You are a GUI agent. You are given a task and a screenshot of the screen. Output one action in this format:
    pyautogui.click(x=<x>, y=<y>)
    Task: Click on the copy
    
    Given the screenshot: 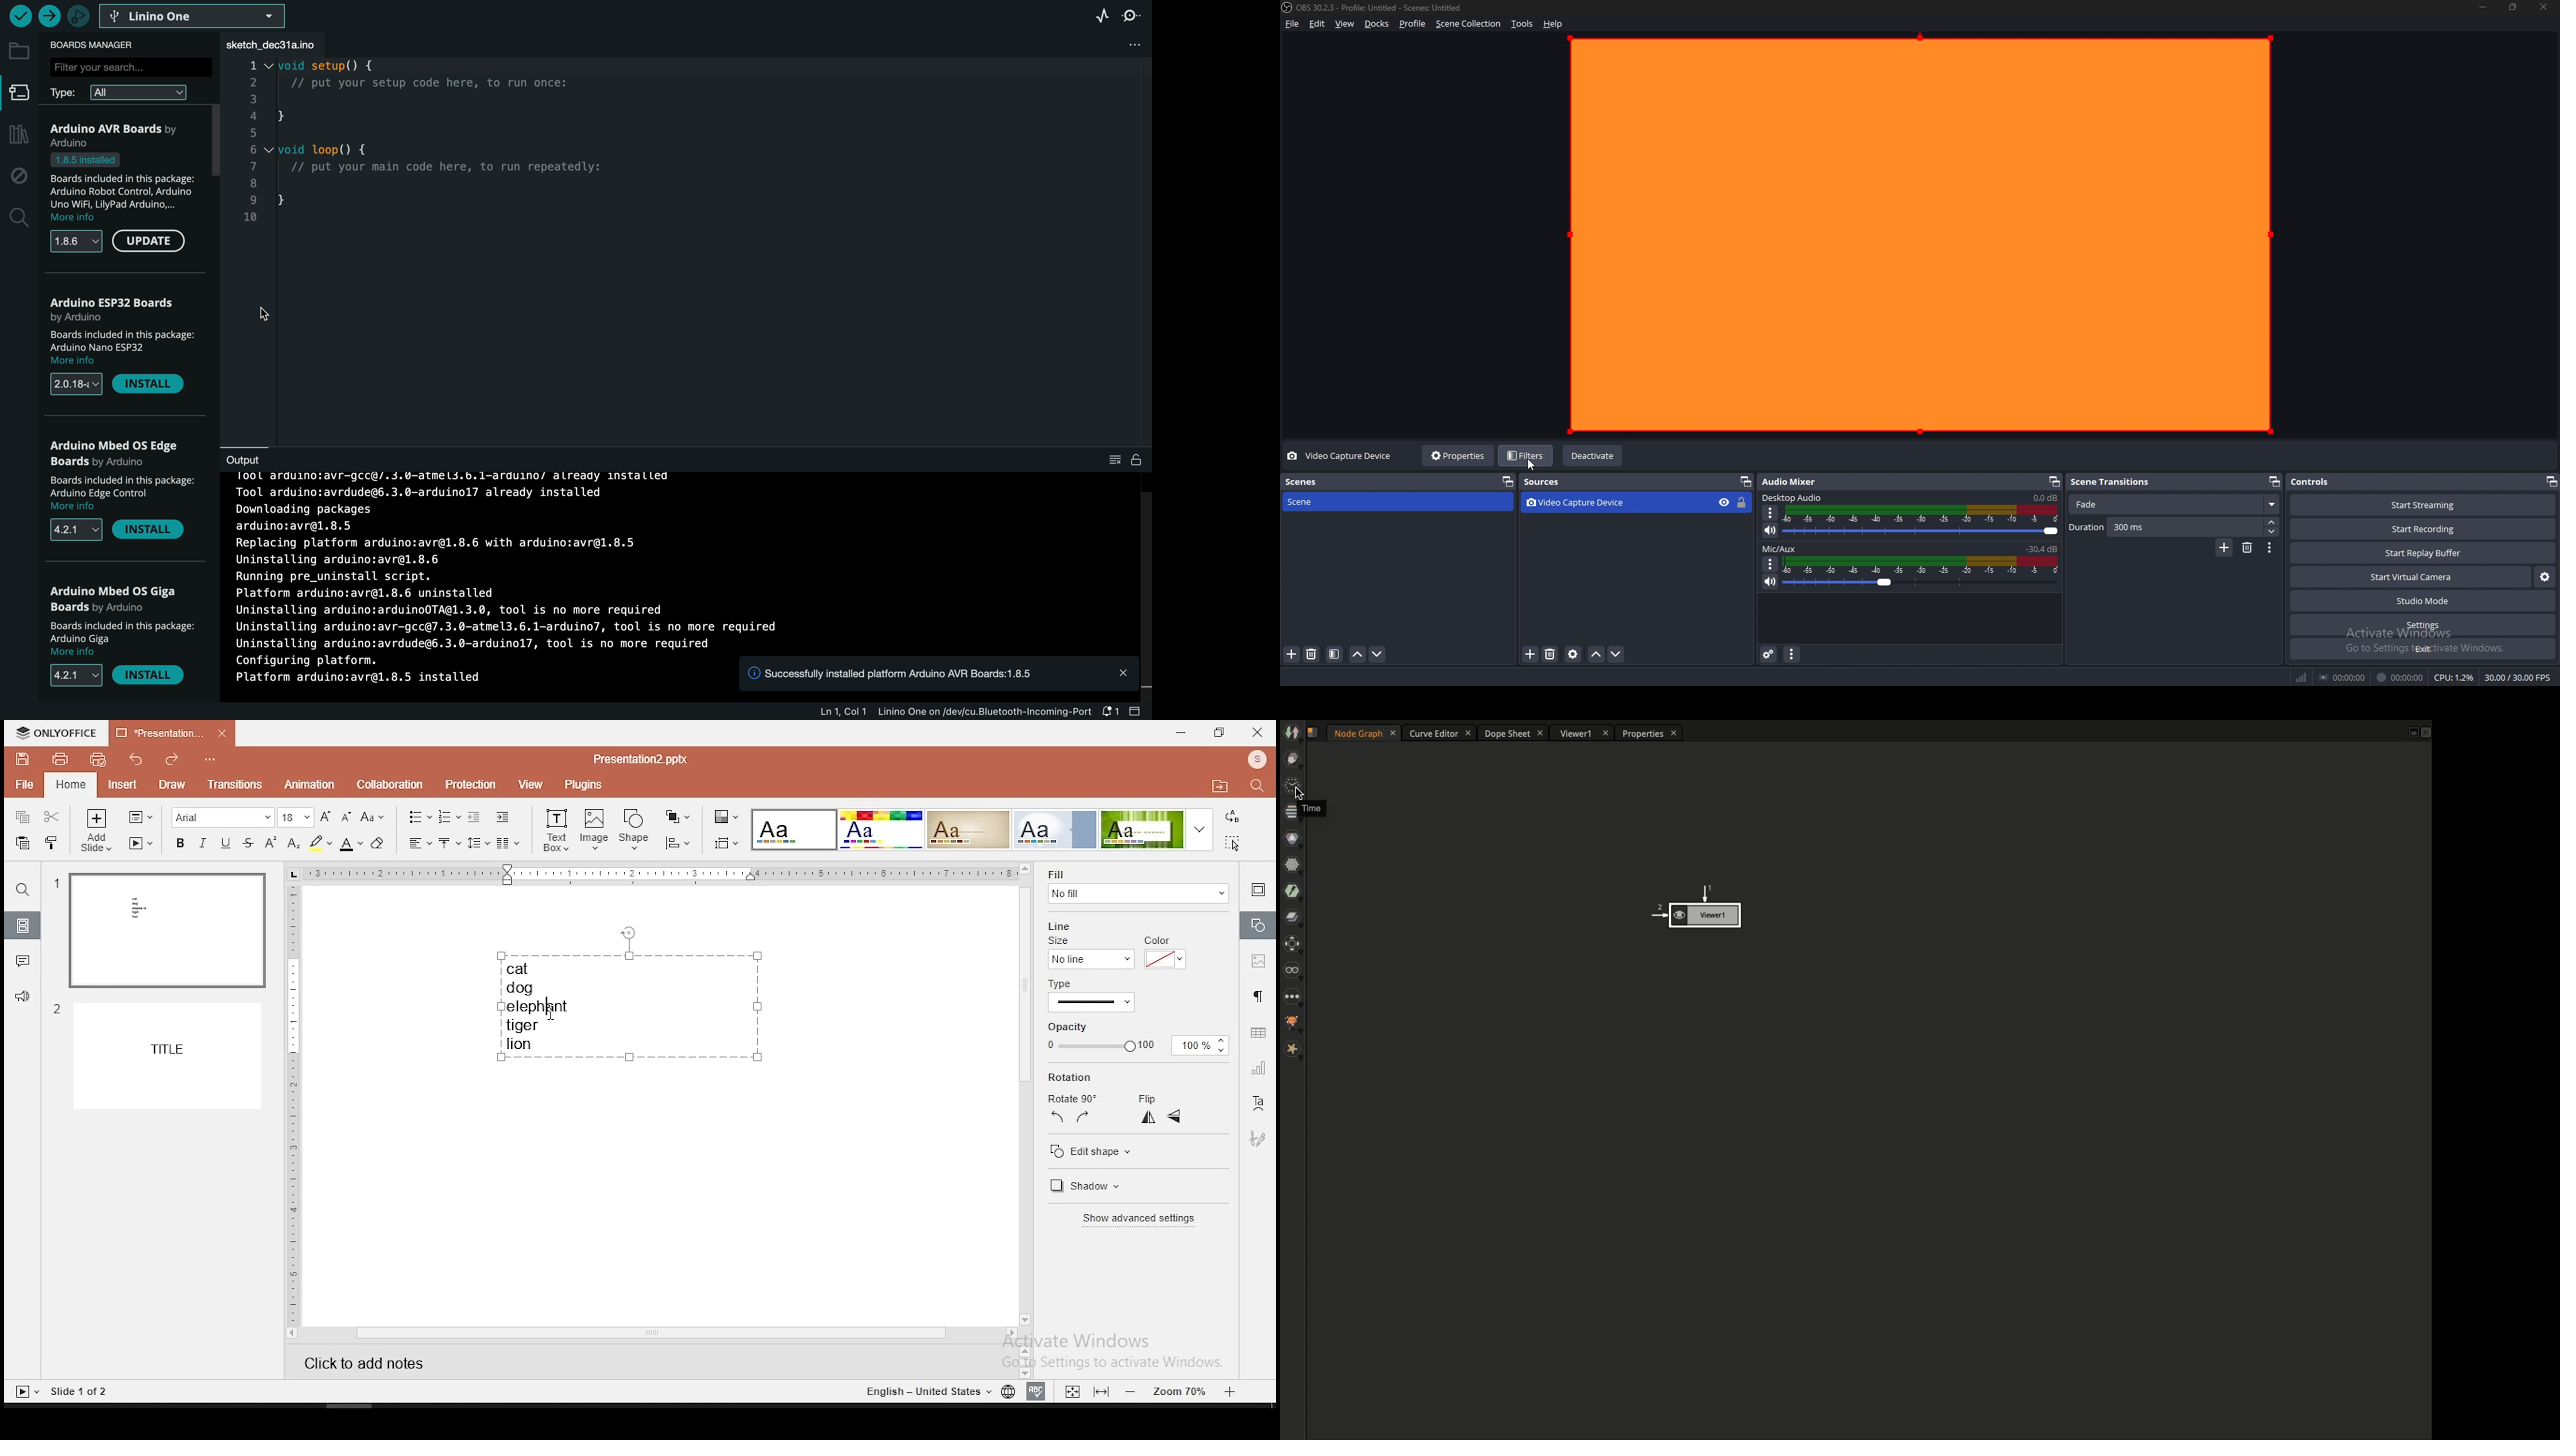 What is the action you would take?
    pyautogui.click(x=23, y=816)
    